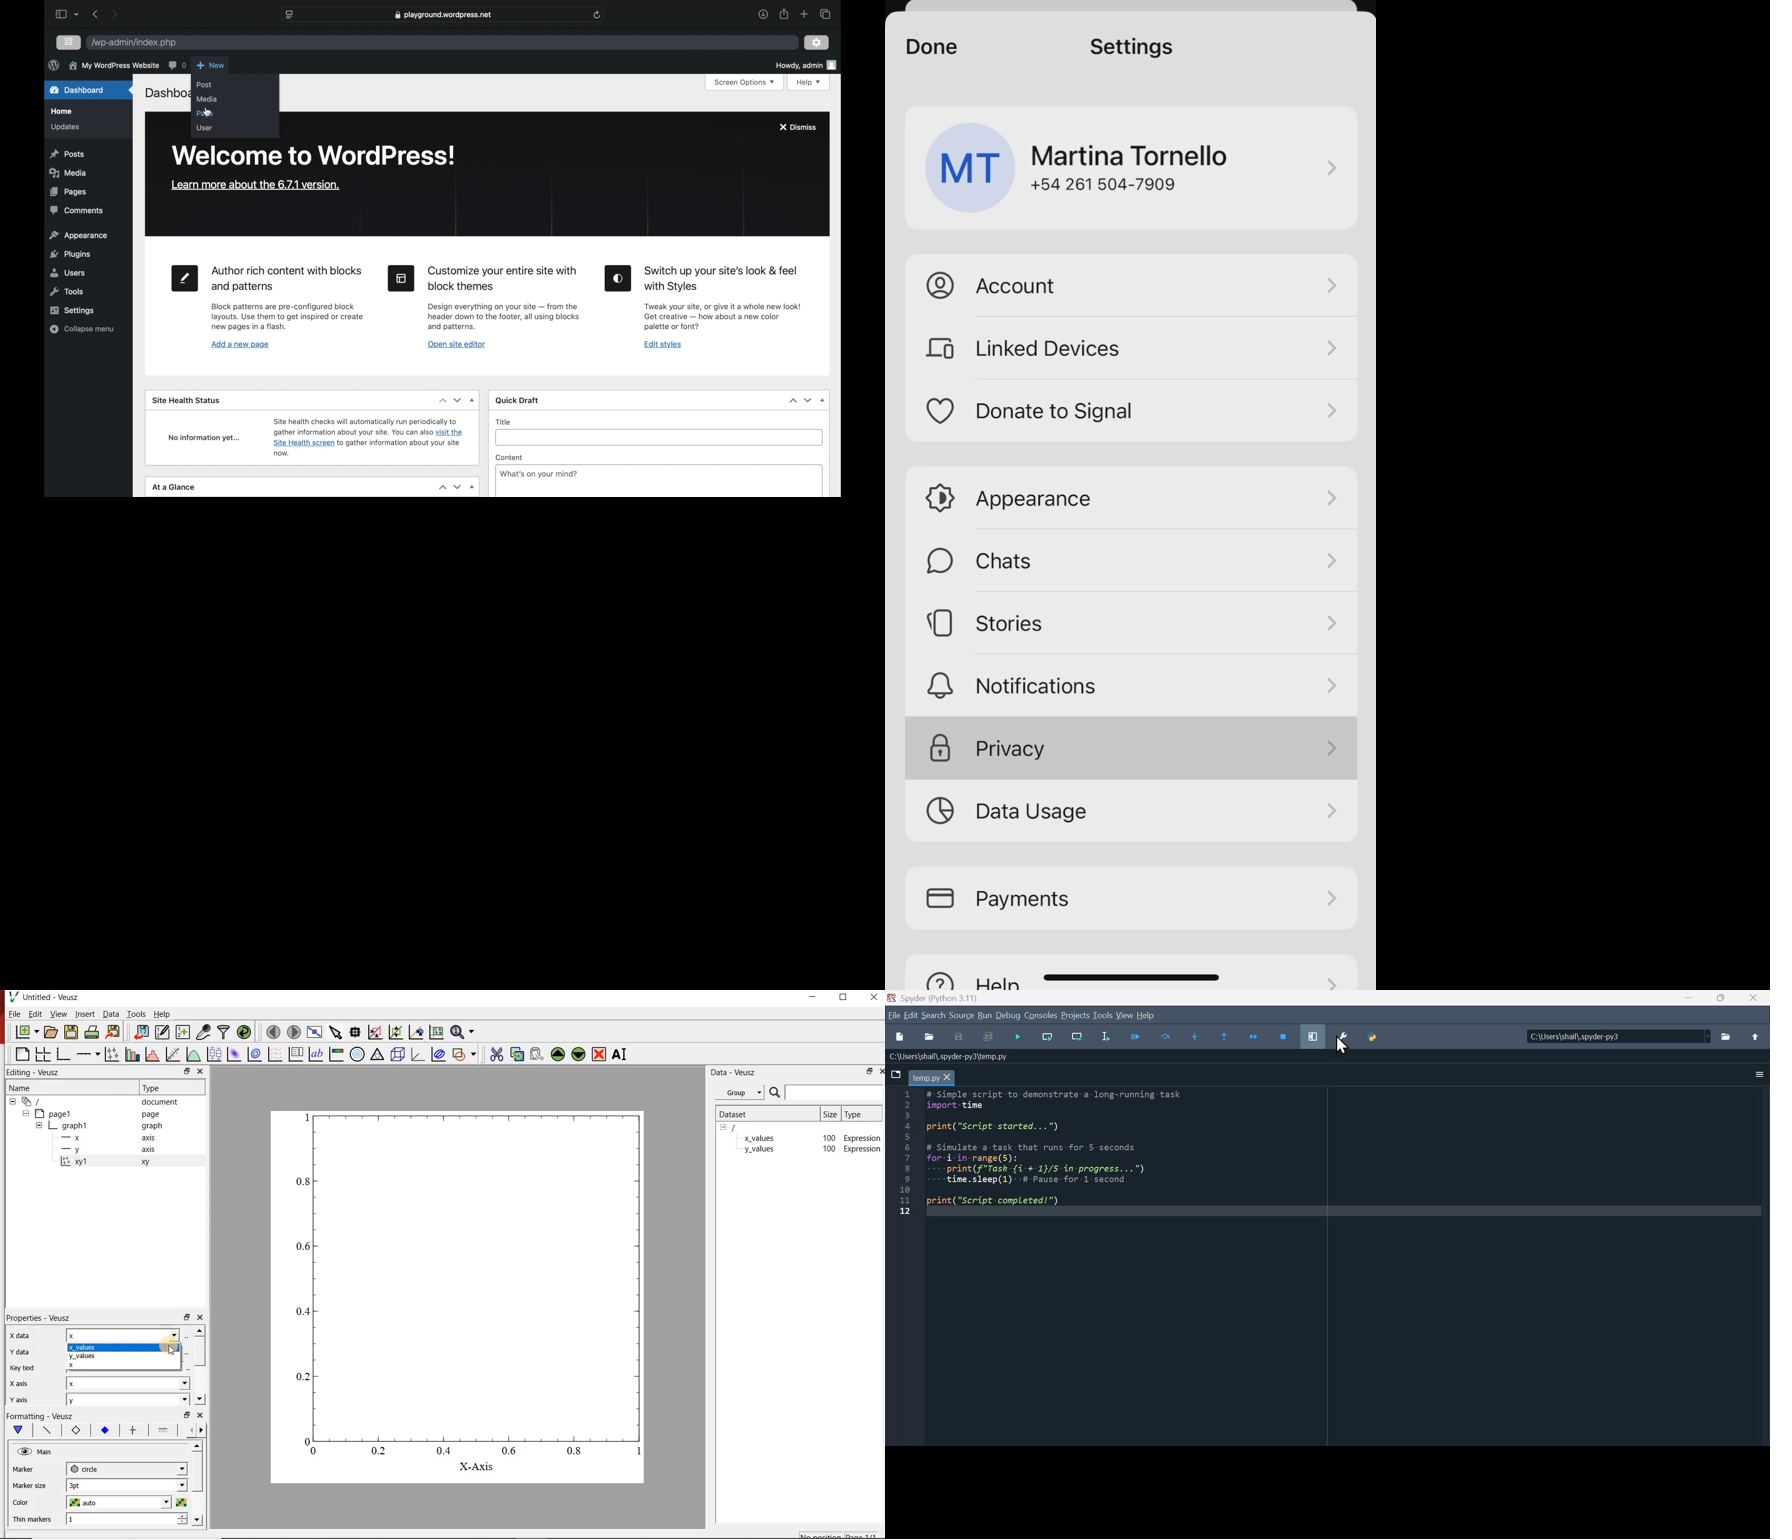  What do you see at coordinates (457, 488) in the screenshot?
I see `stepper button down` at bounding box center [457, 488].